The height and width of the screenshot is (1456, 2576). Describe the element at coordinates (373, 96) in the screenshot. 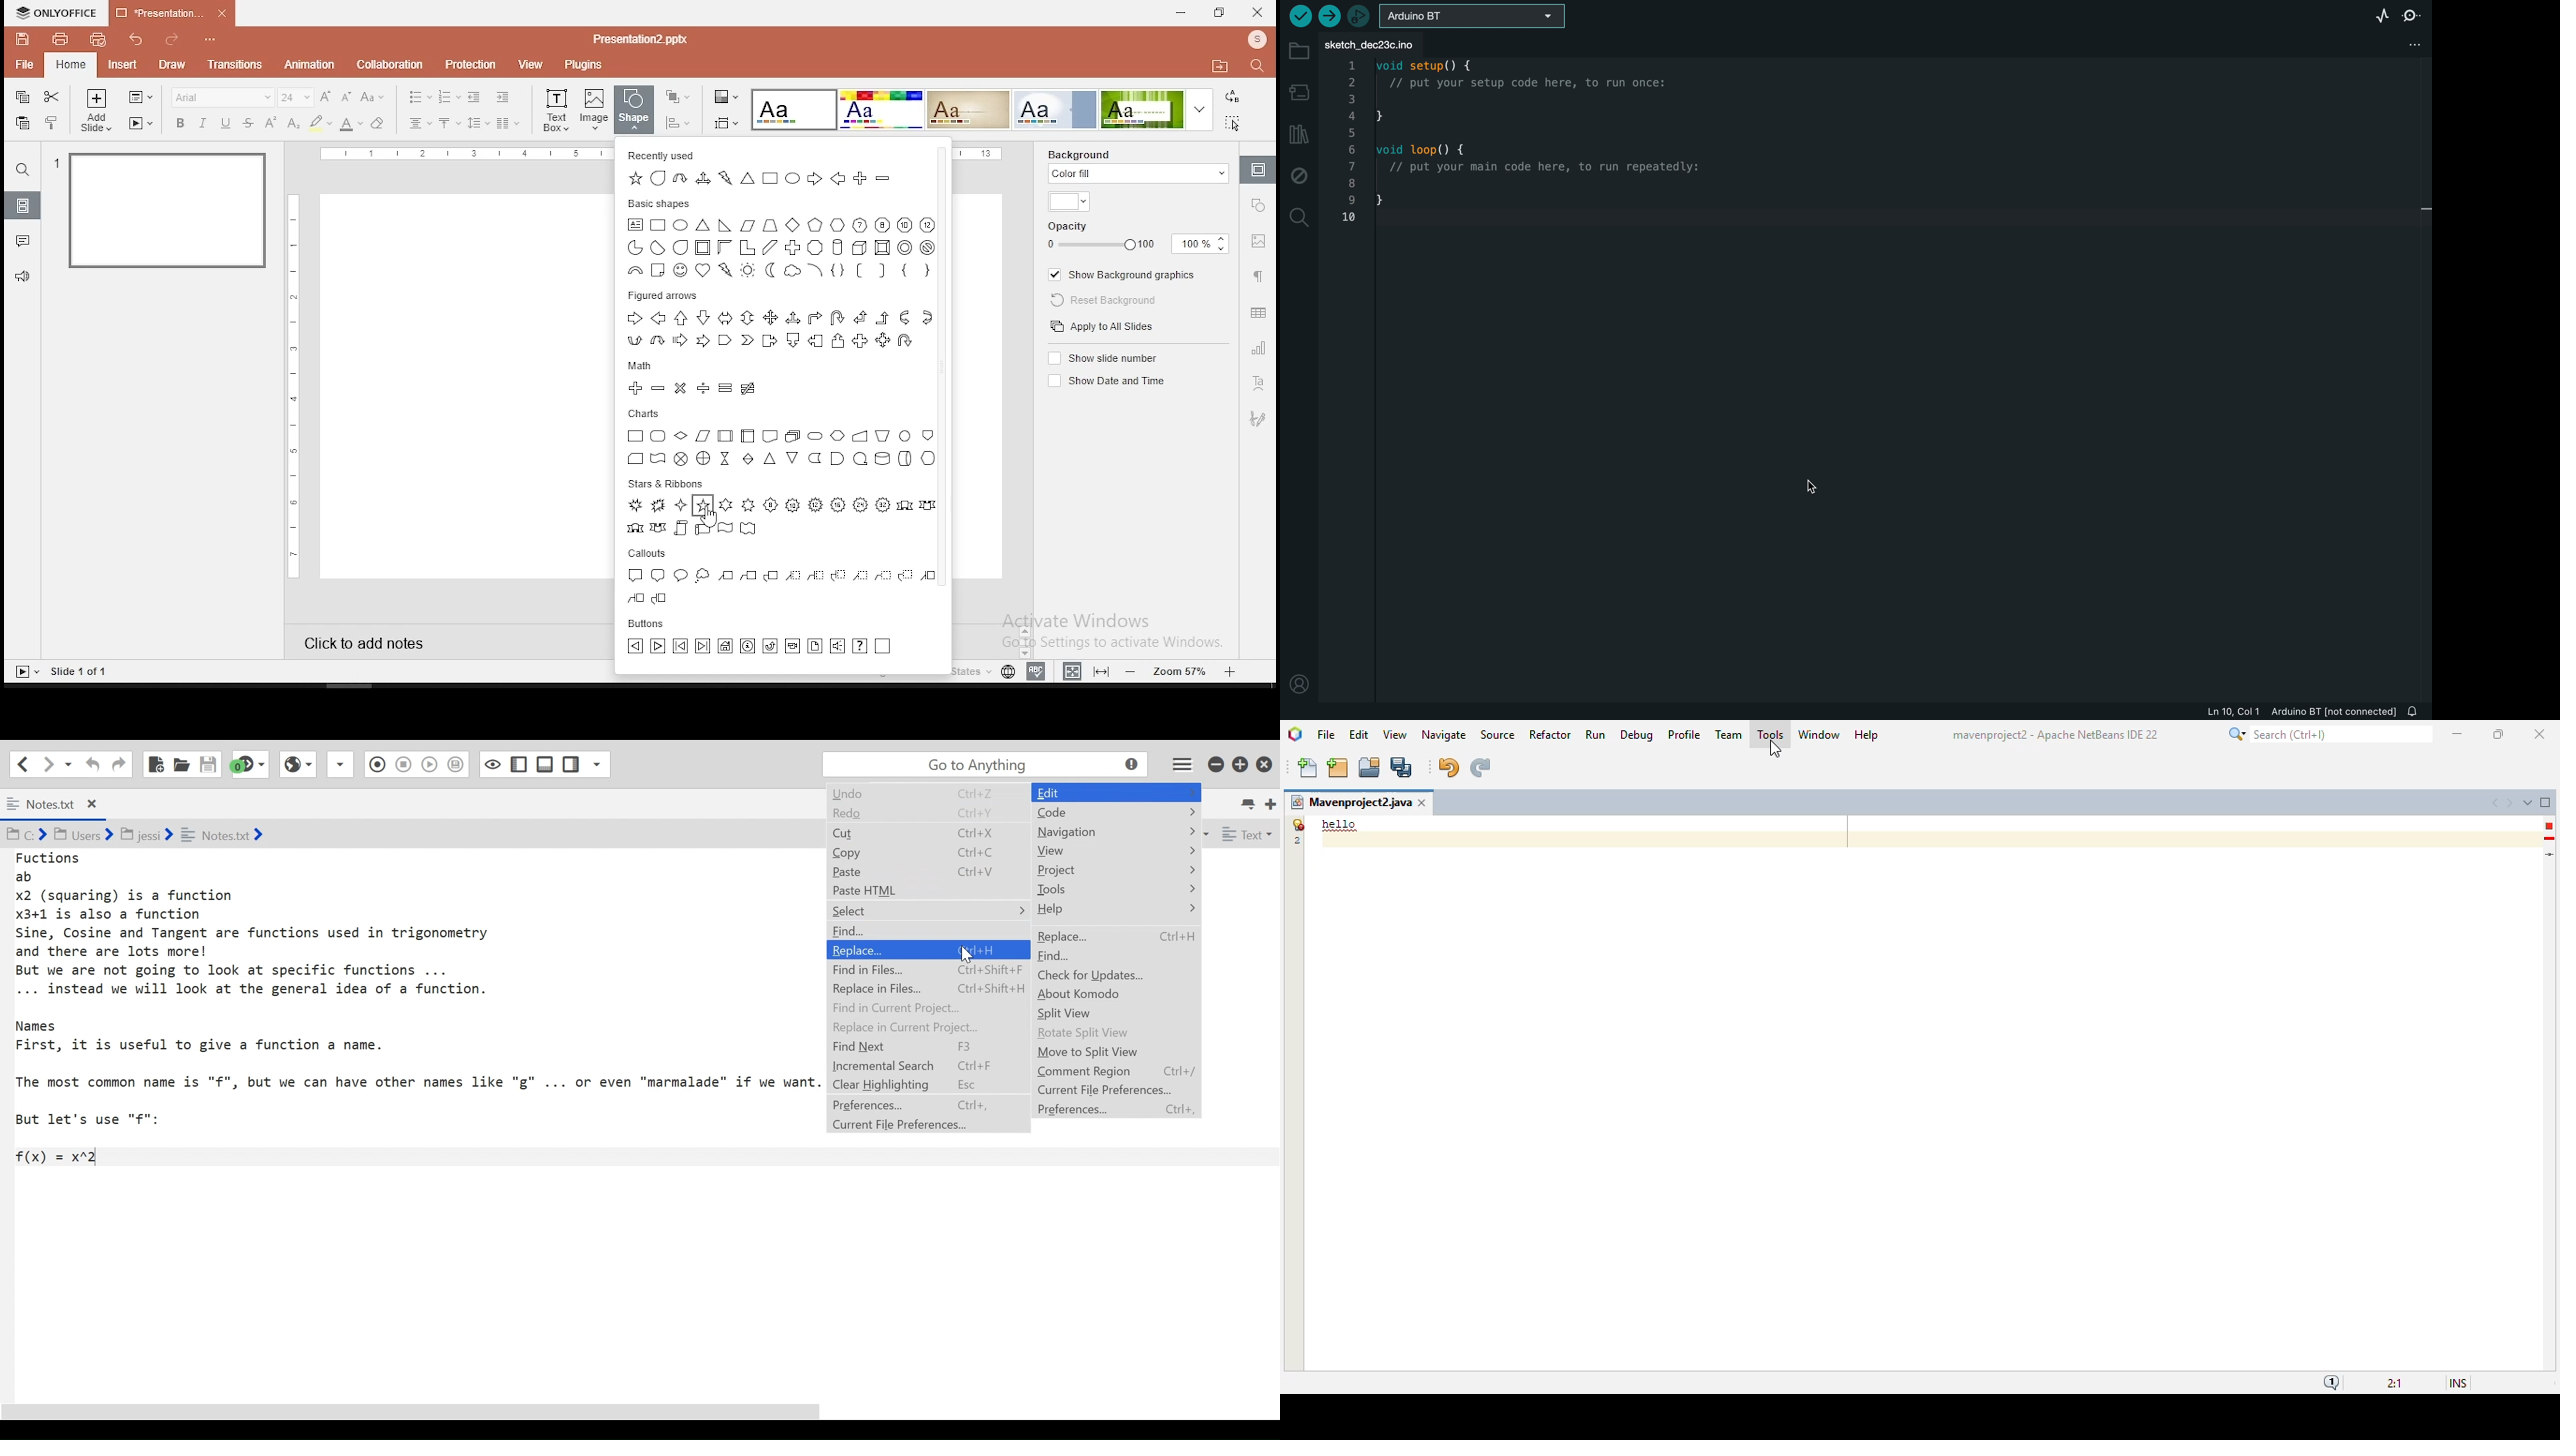

I see `change case` at that location.